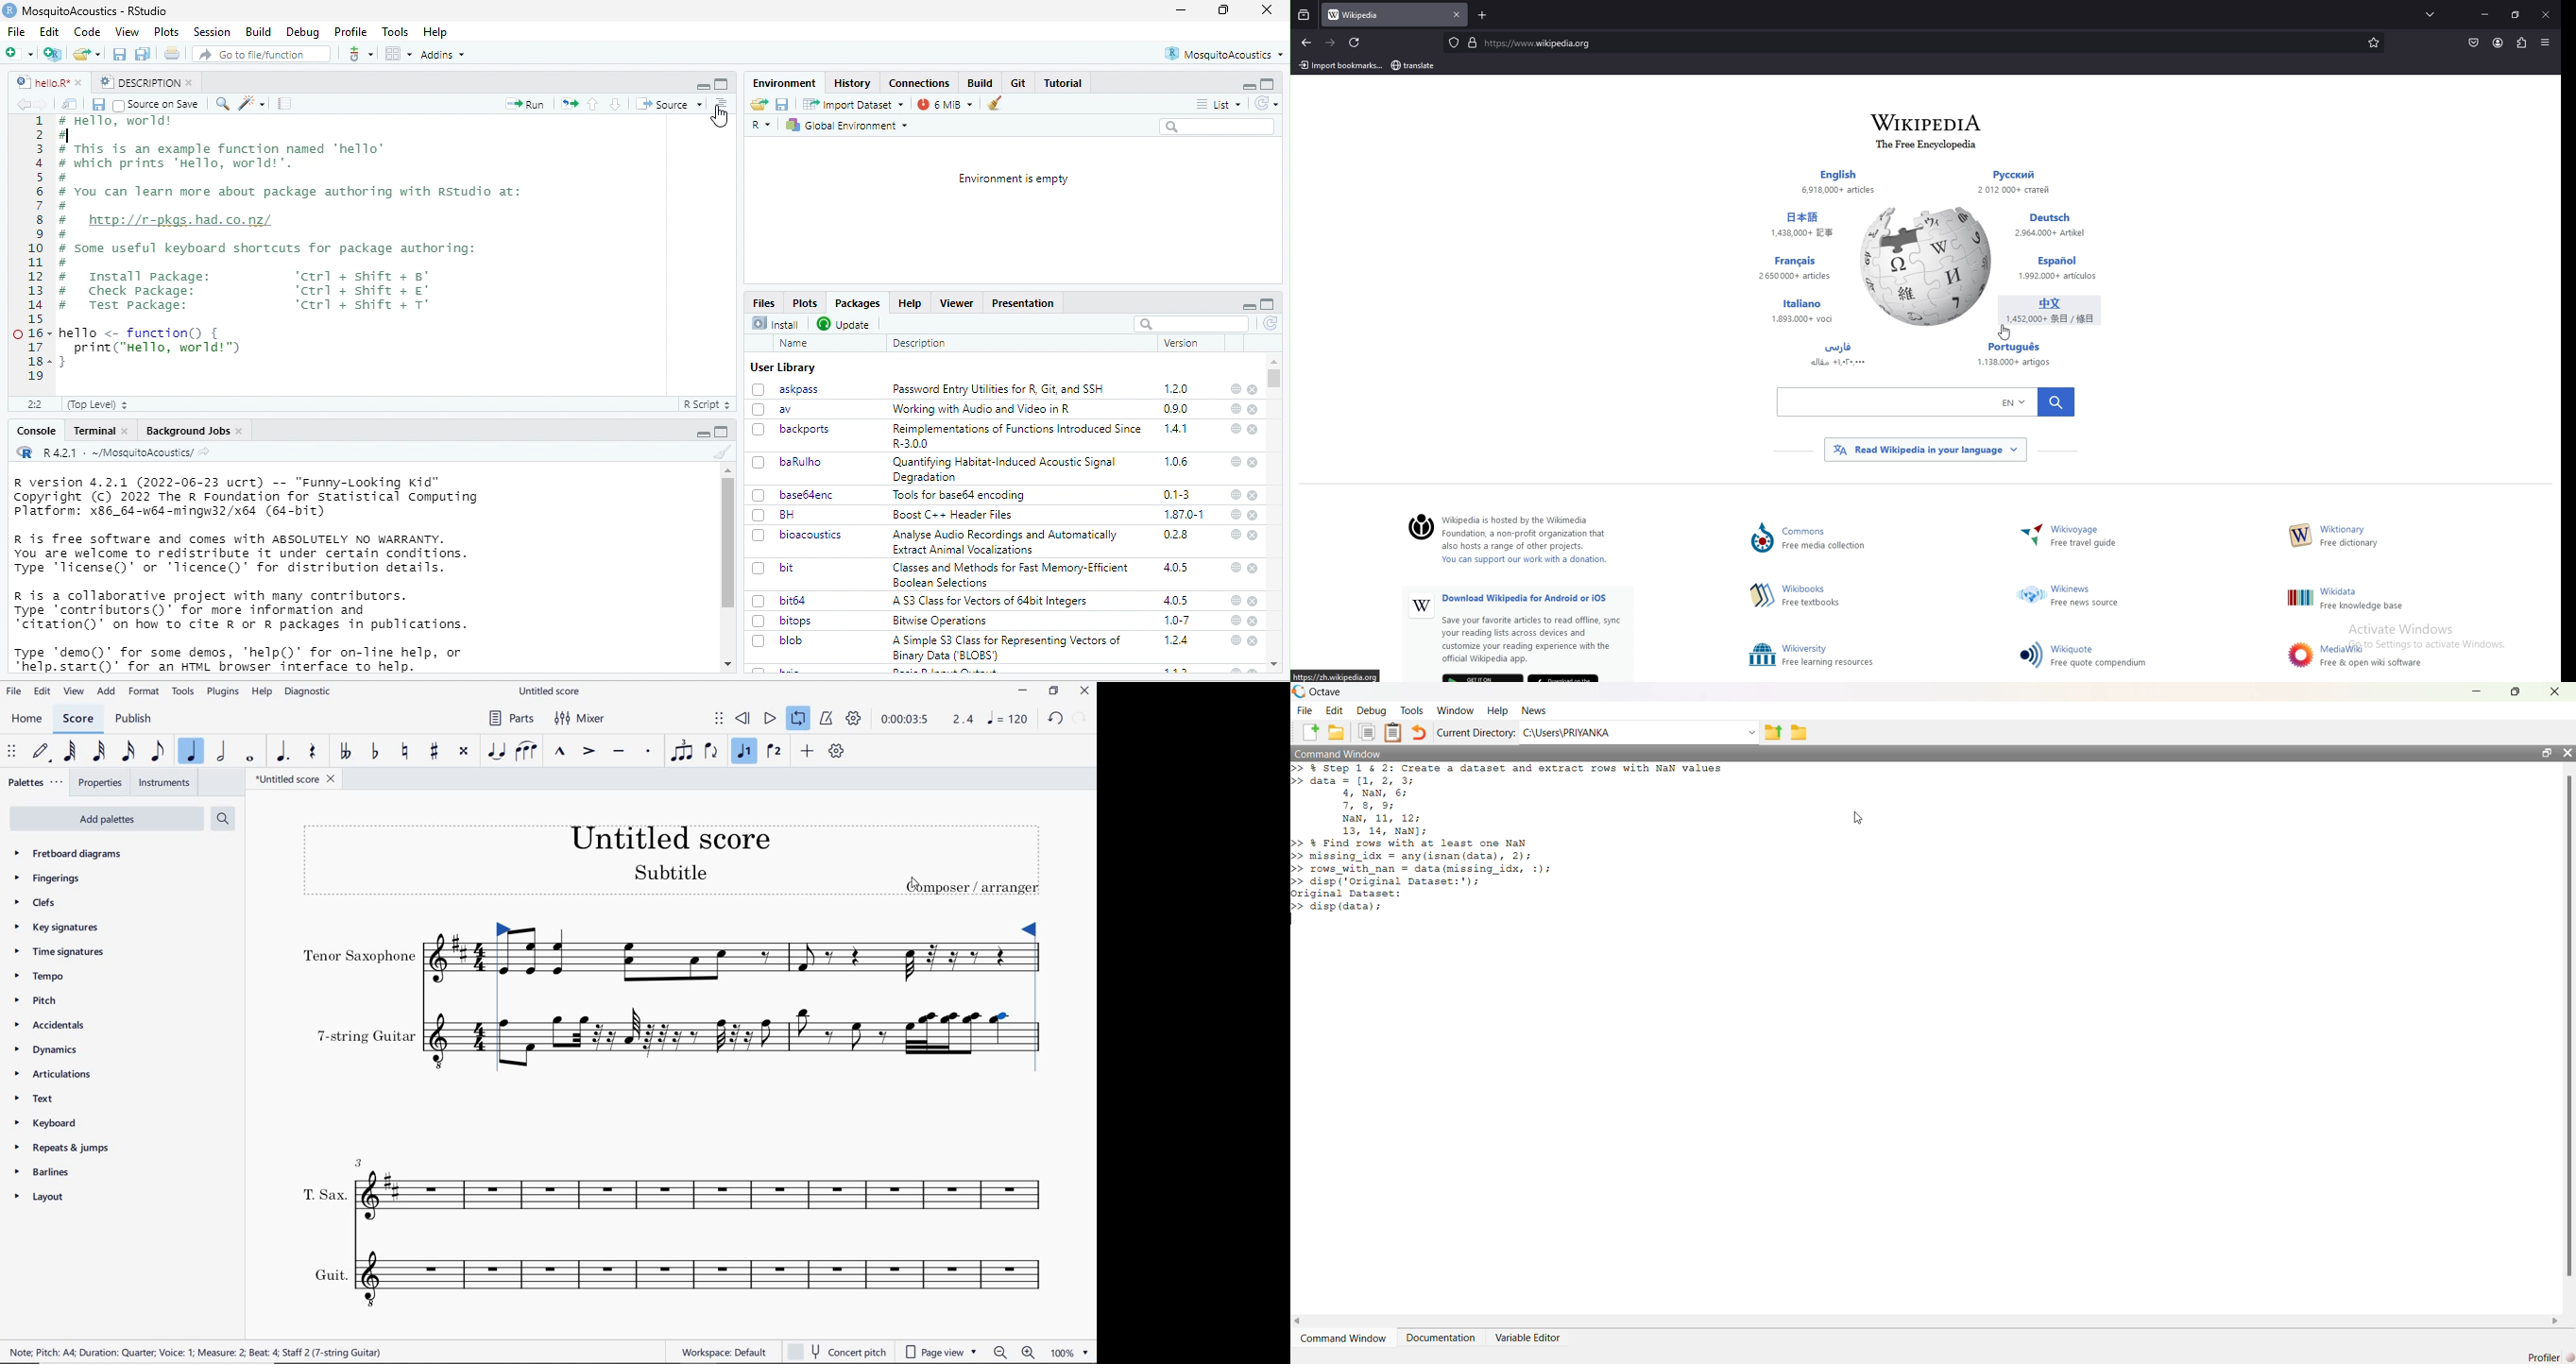 The height and width of the screenshot is (1372, 2576). Describe the element at coordinates (43, 1175) in the screenshot. I see `BARLINES` at that location.